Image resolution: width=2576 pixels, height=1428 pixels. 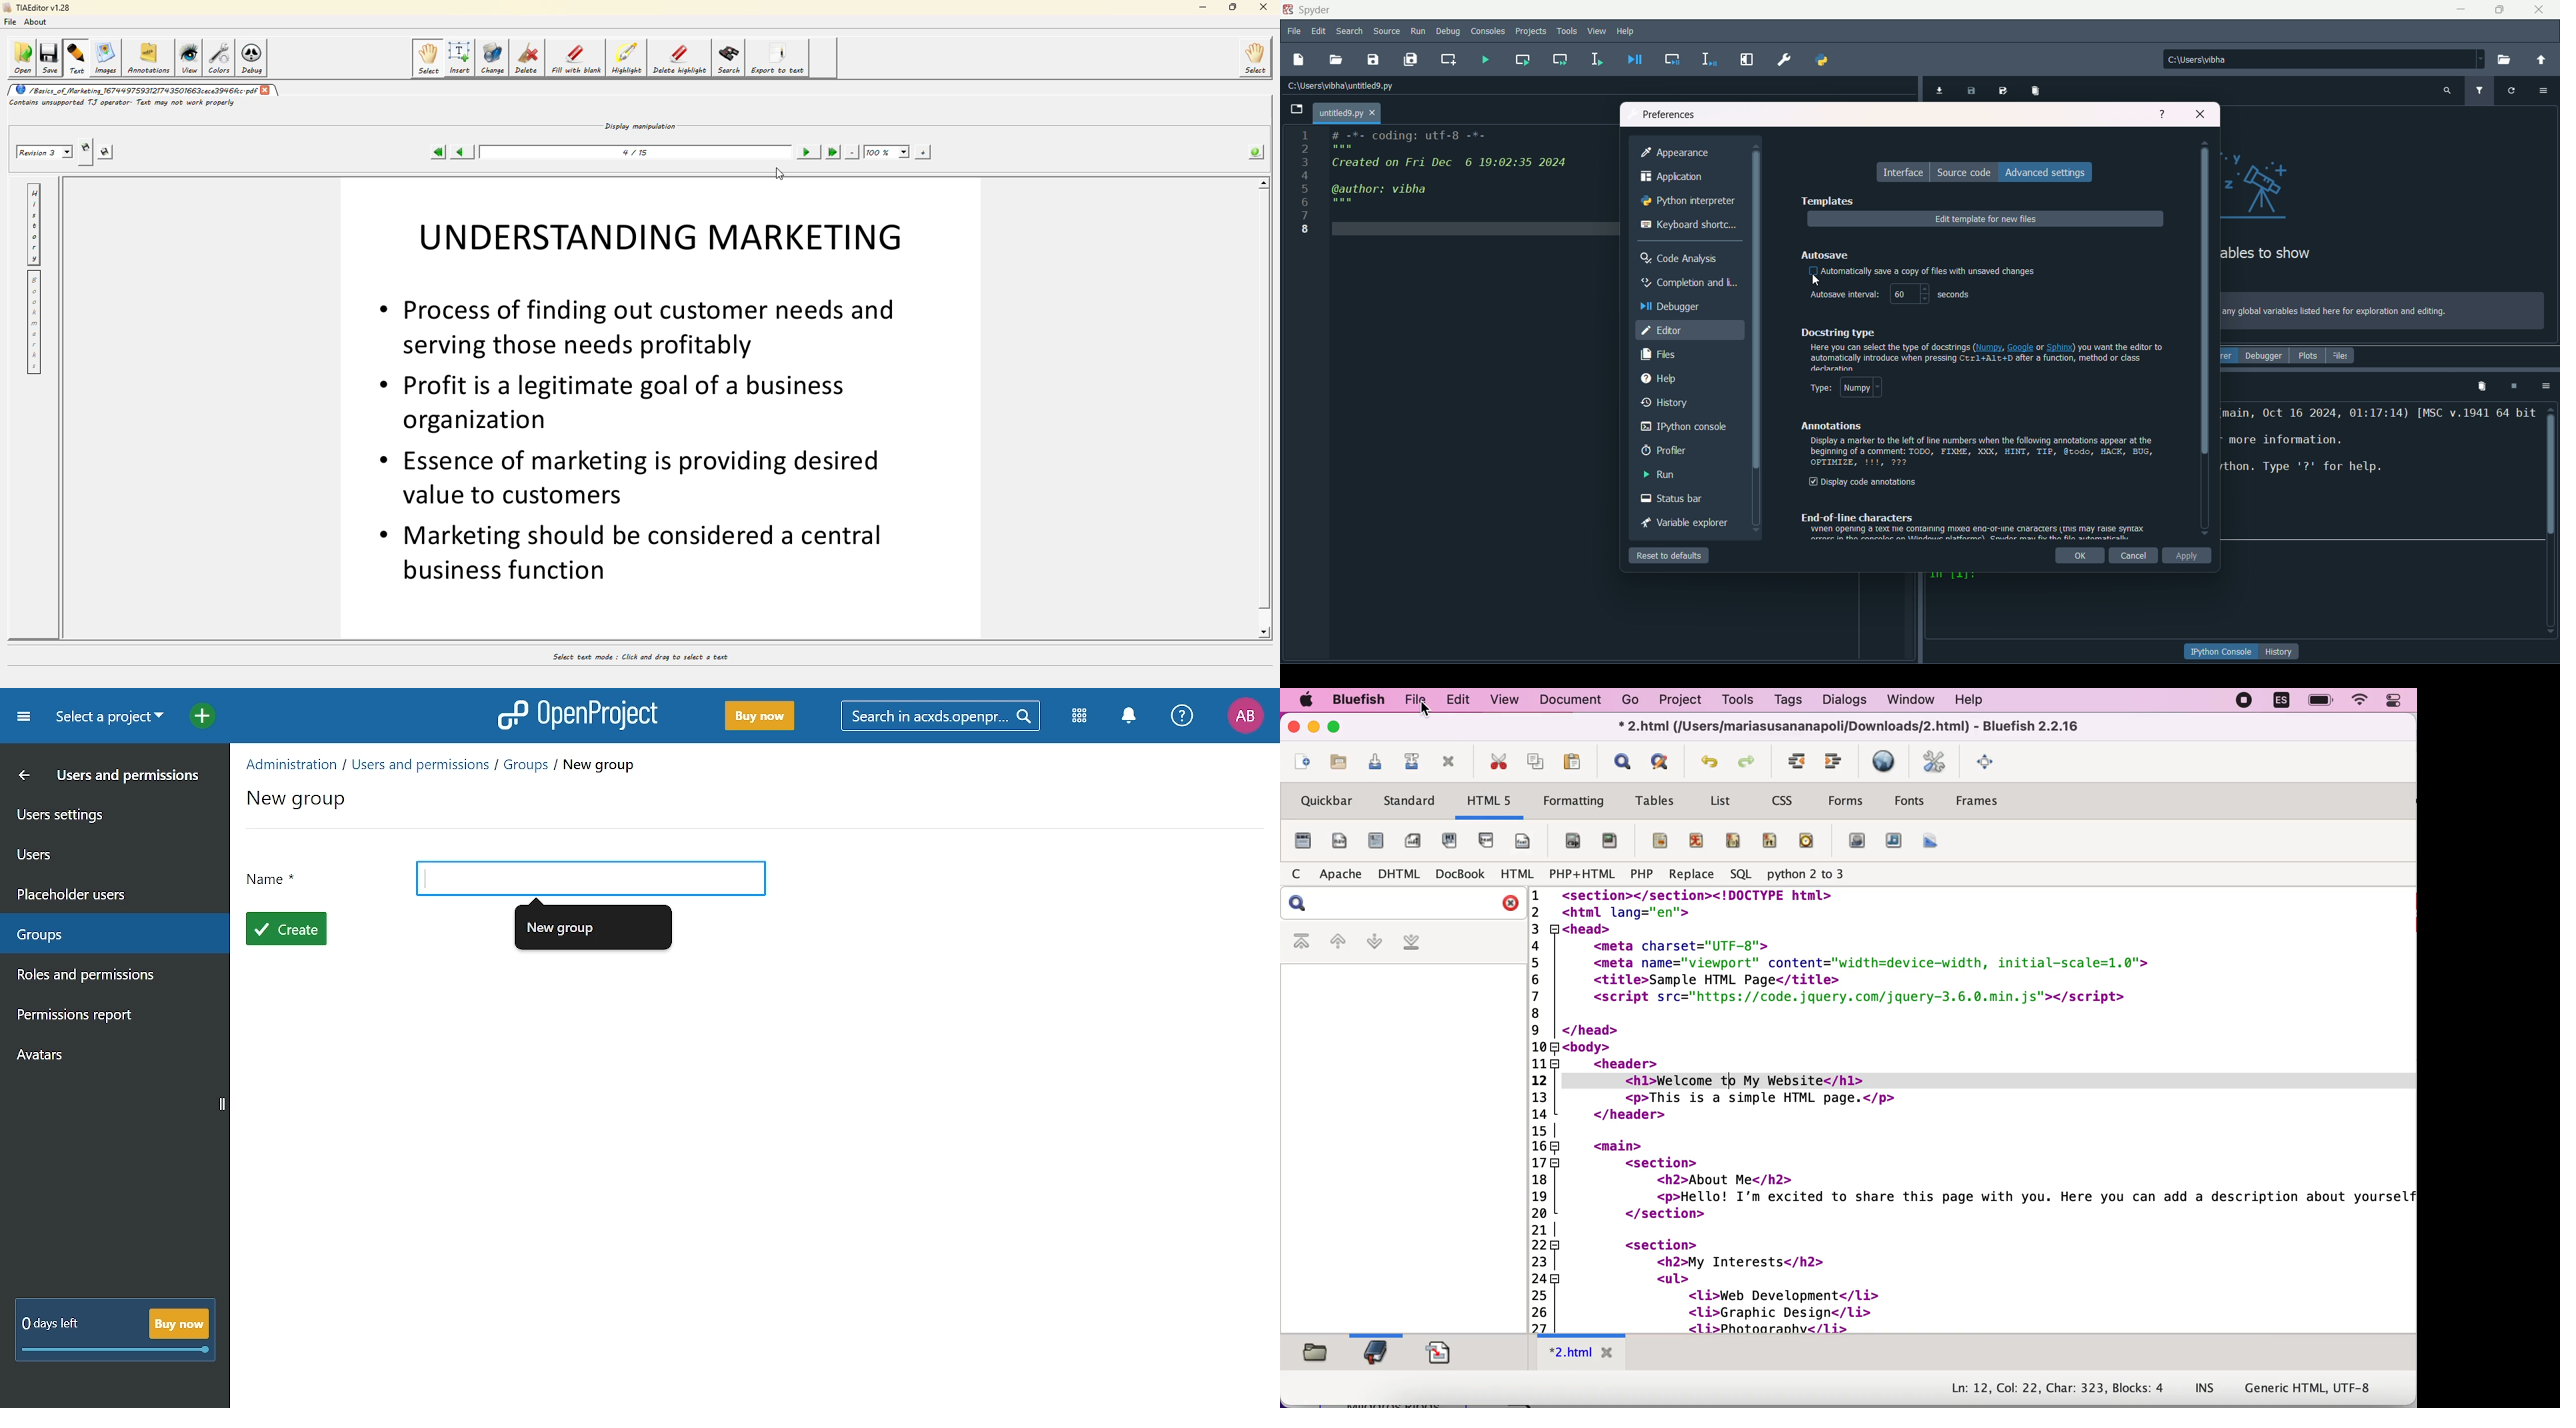 I want to click on source code, so click(x=1965, y=172).